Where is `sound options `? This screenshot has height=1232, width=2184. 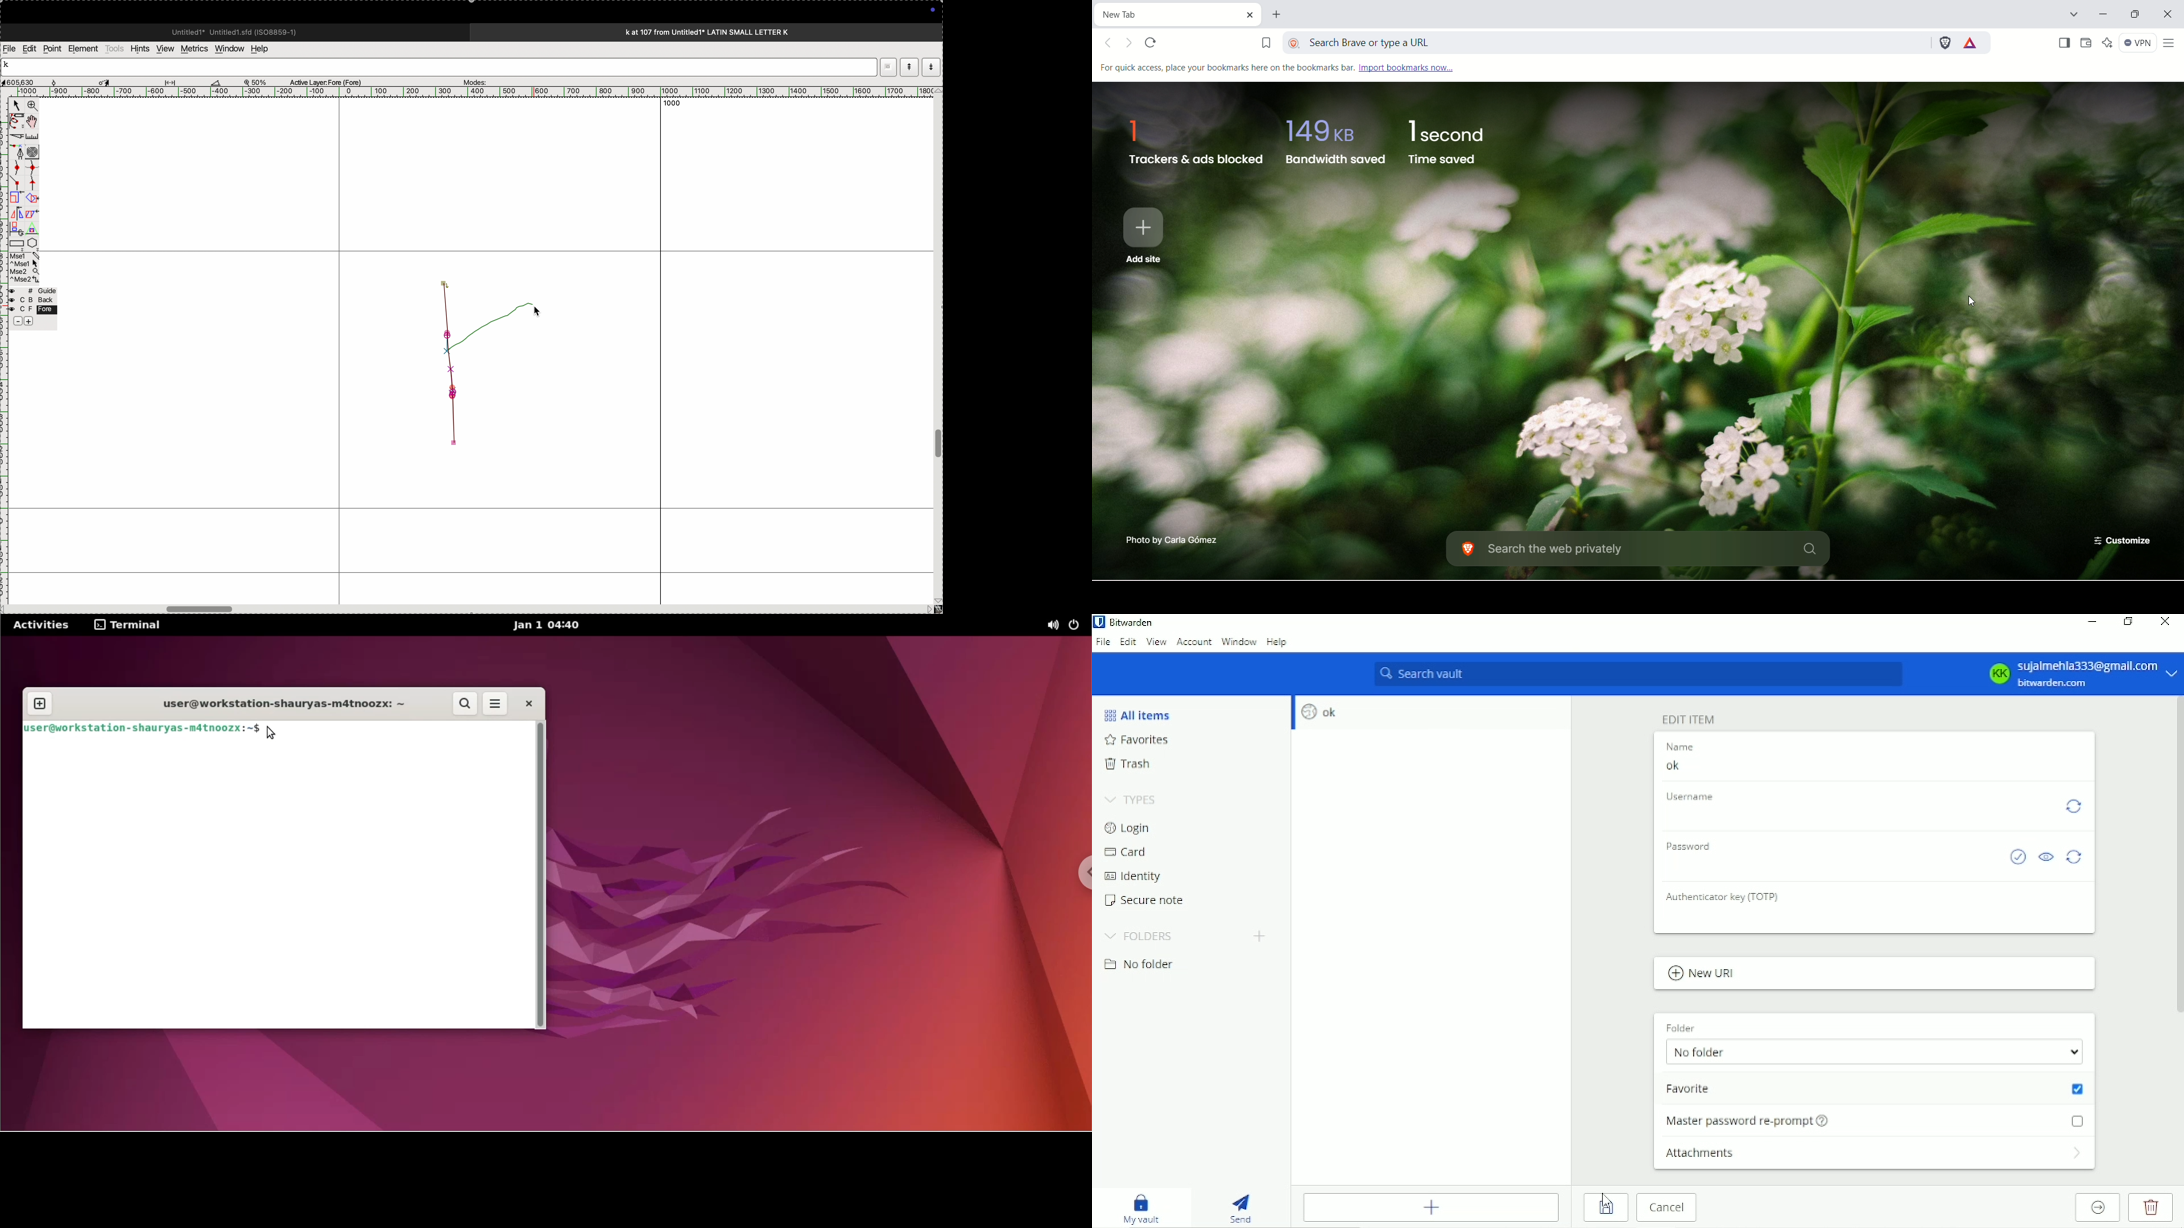
sound options  is located at coordinates (1052, 626).